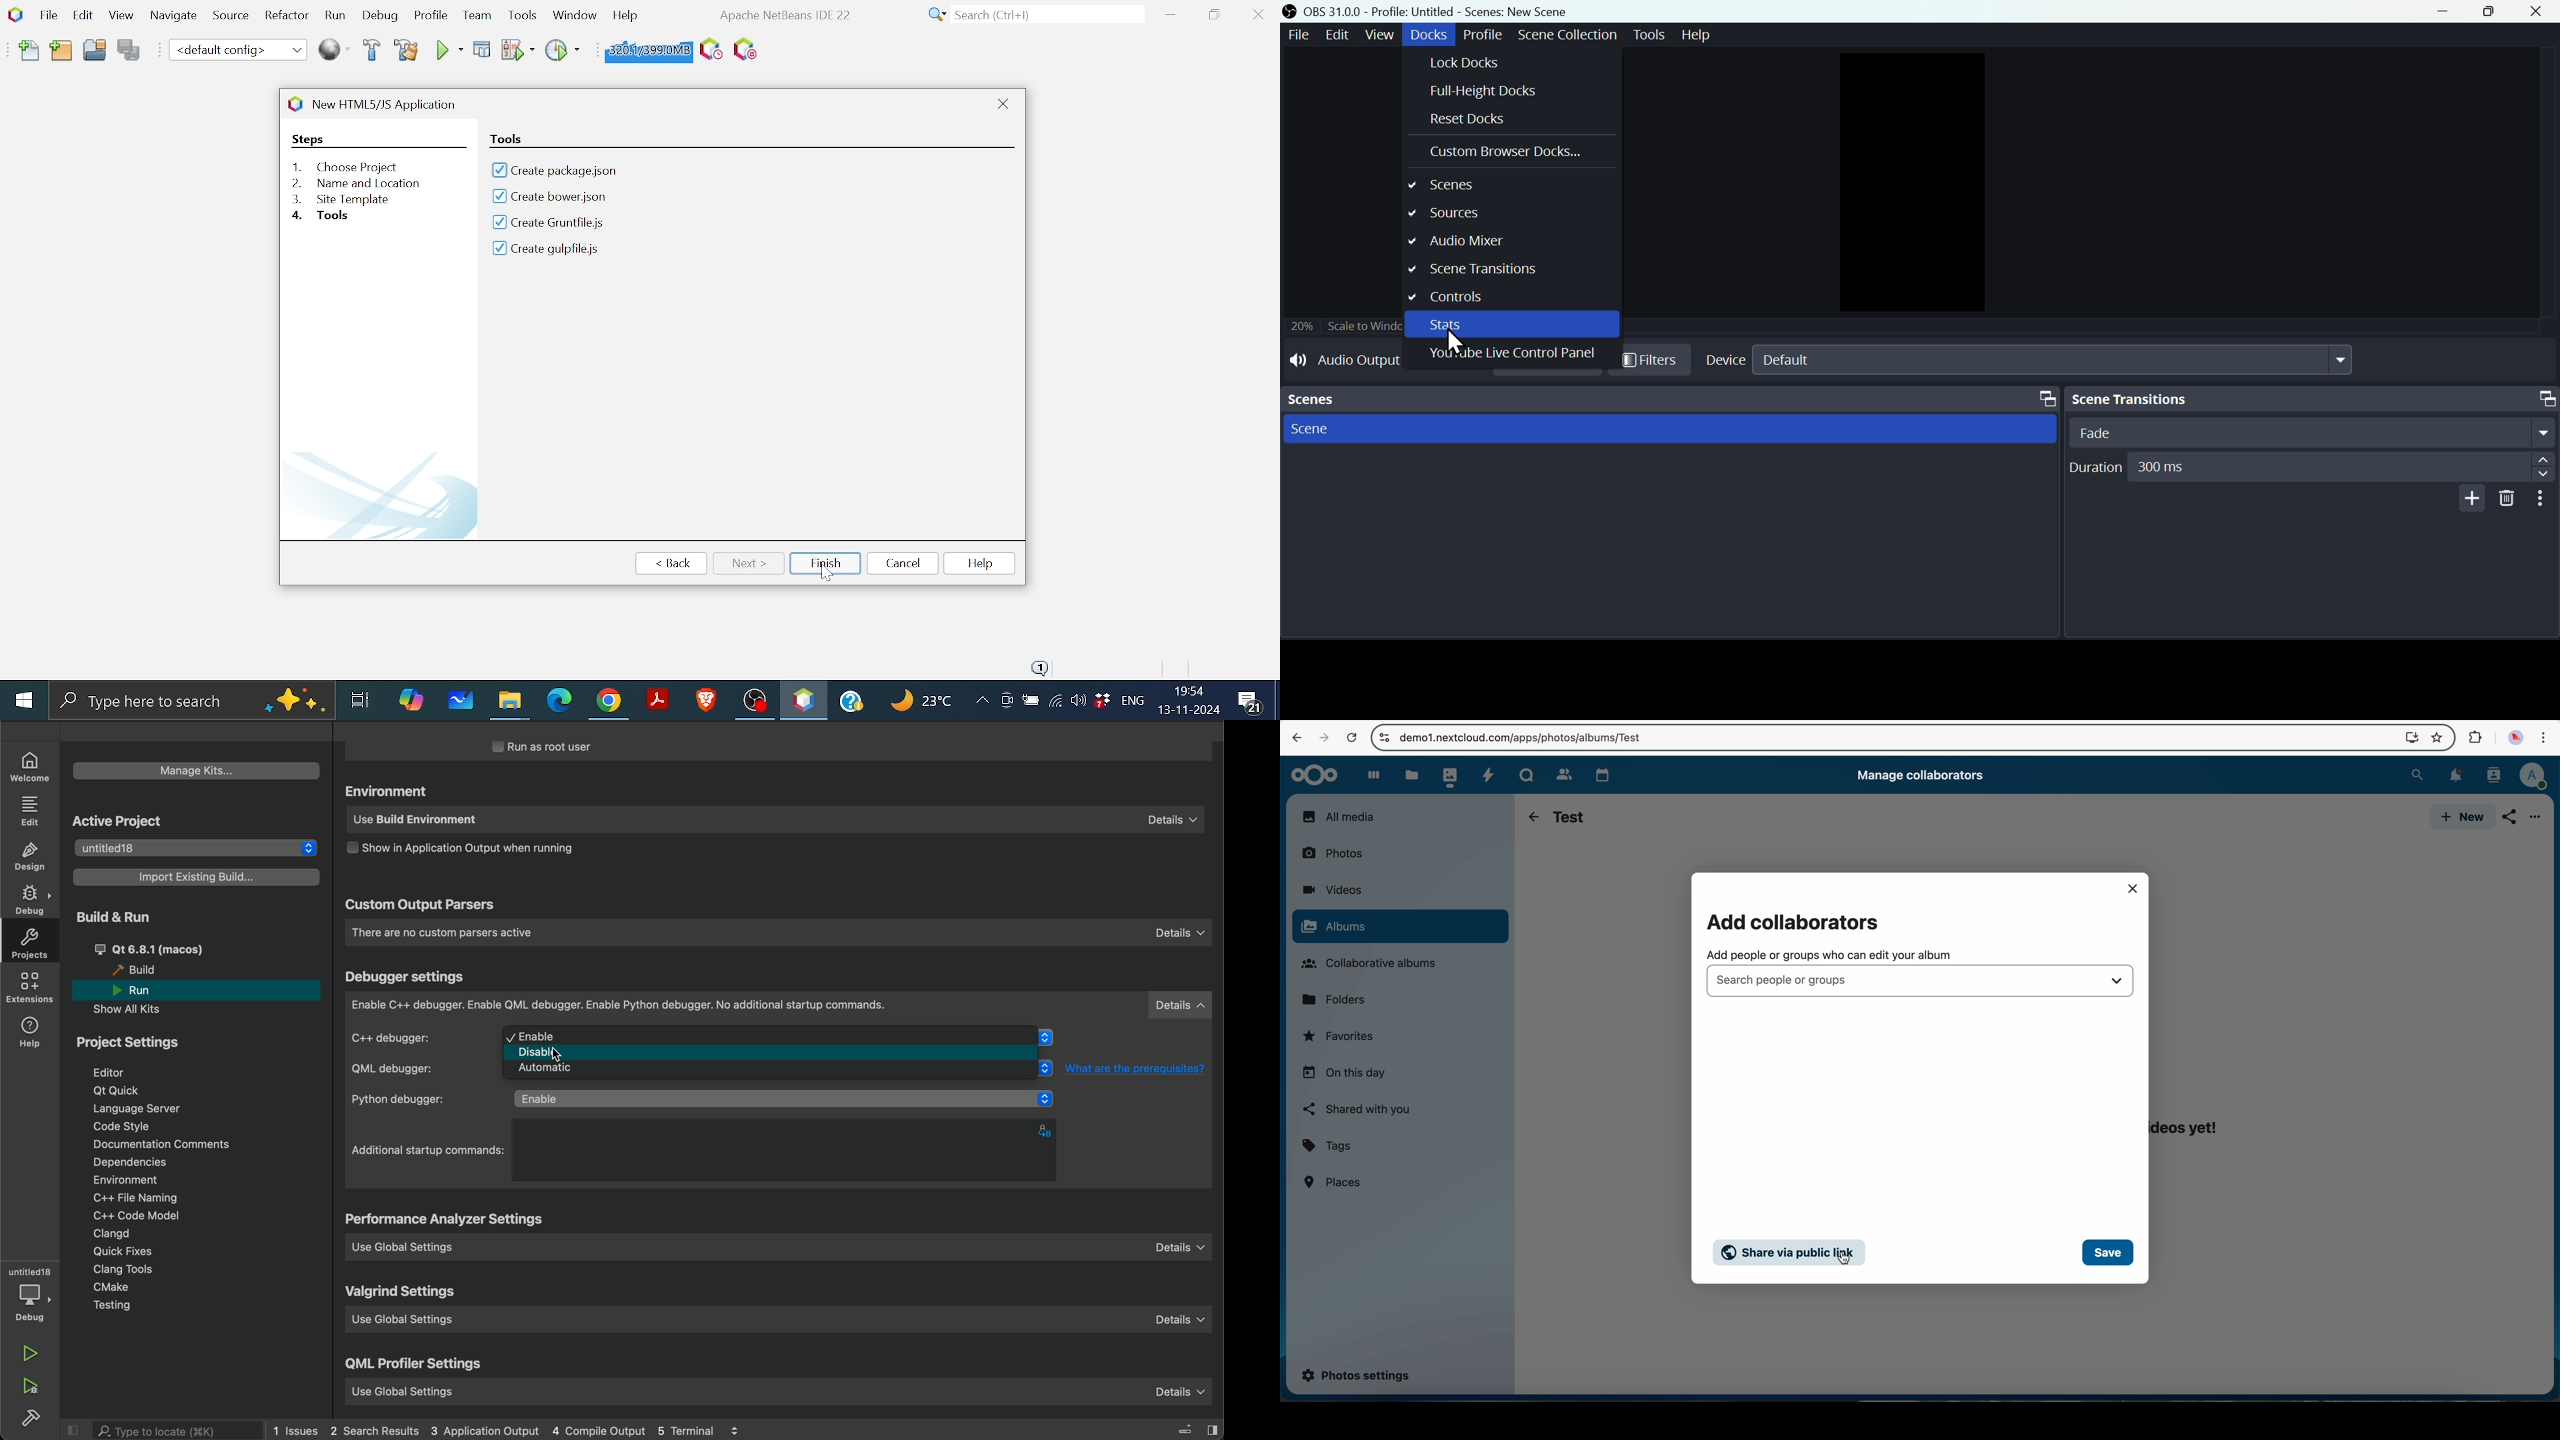 The height and width of the screenshot is (1456, 2576). I want to click on 91606, so click(1434, 35).